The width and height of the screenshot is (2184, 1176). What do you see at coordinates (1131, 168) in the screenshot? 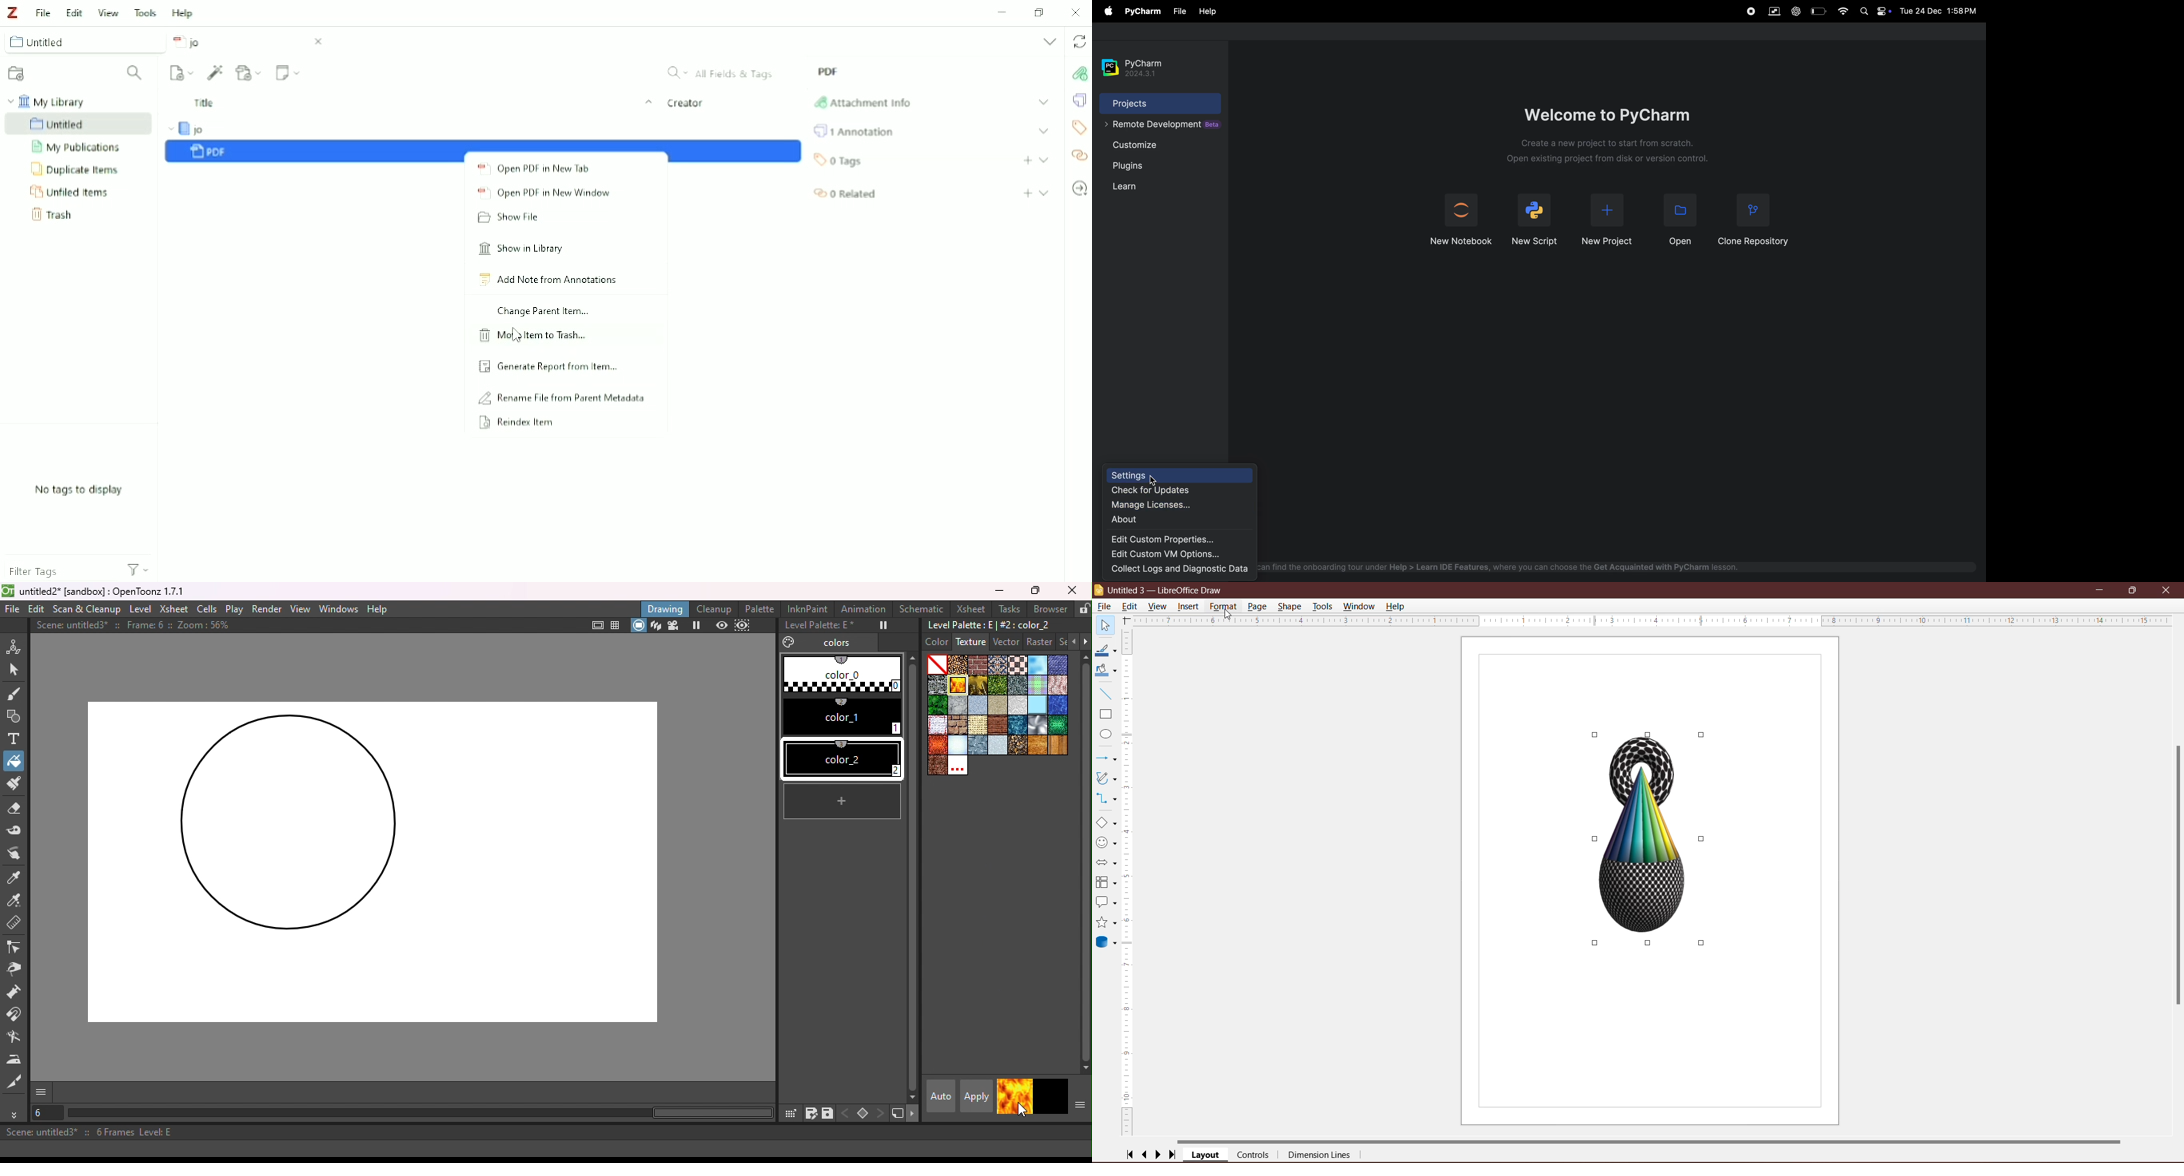
I see `Plugins` at bounding box center [1131, 168].